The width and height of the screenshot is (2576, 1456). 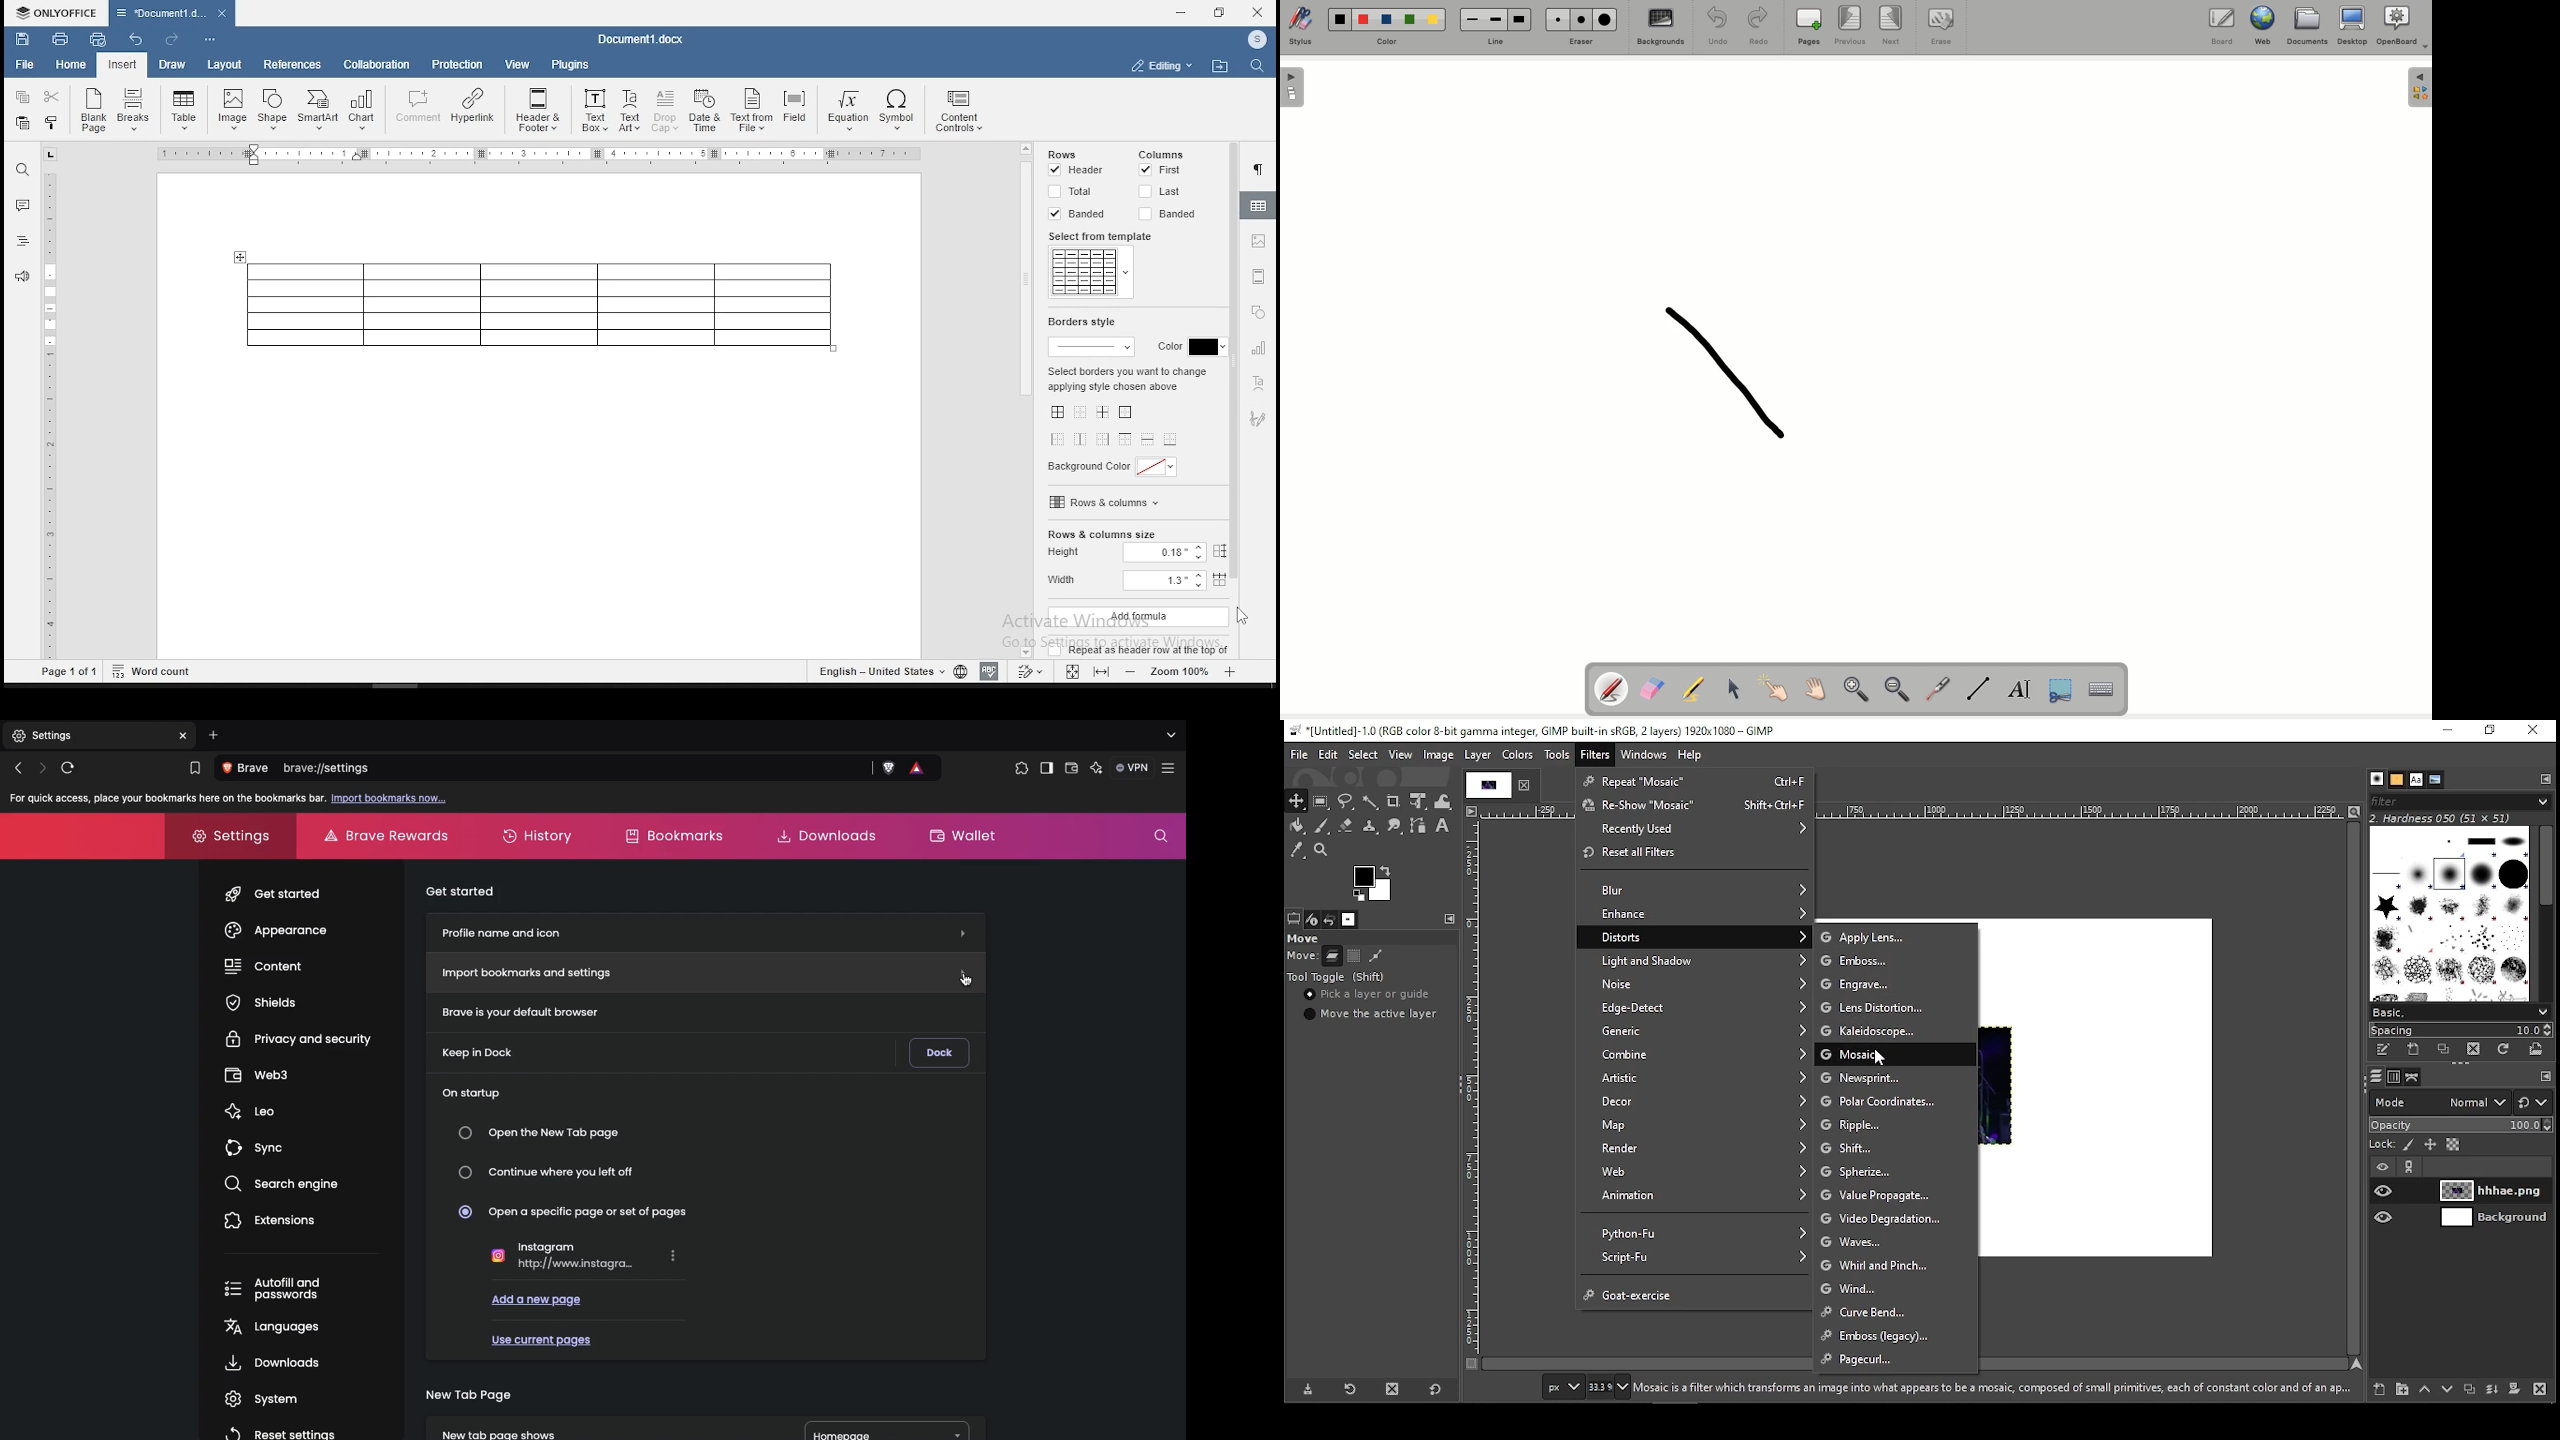 I want to click on Autofill and passwords, so click(x=279, y=1290).